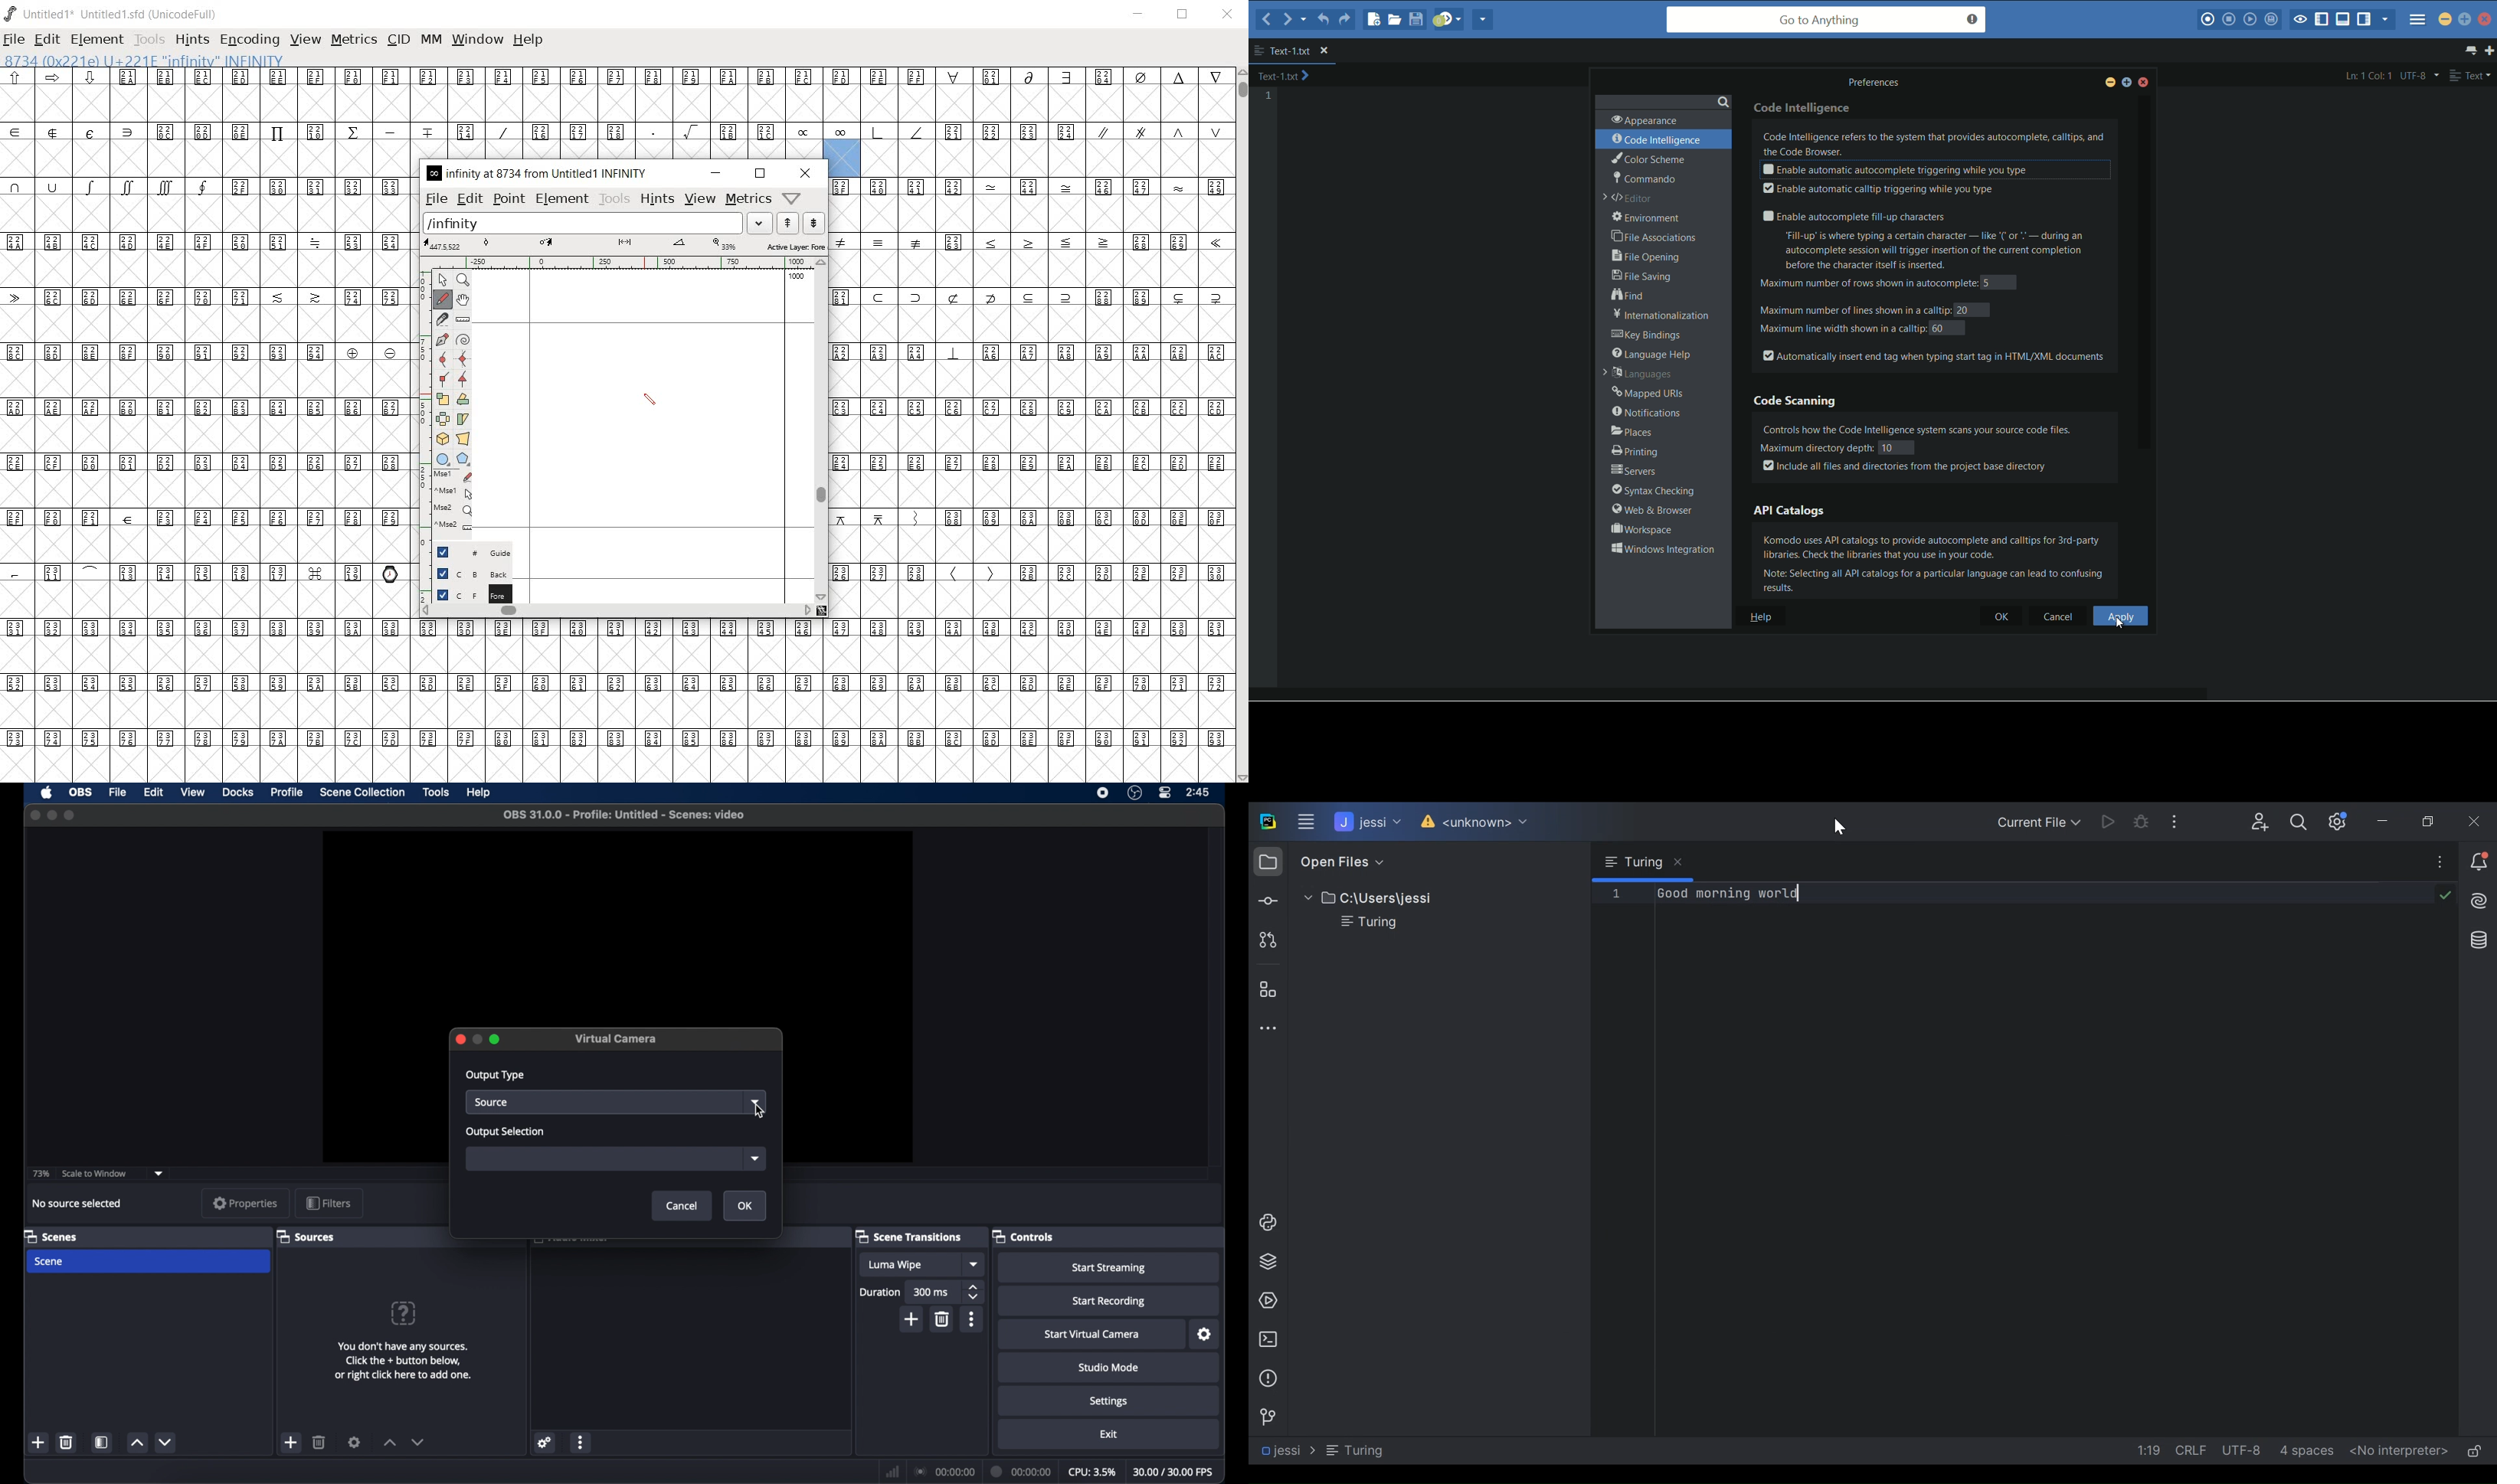  Describe the element at coordinates (1166, 793) in the screenshot. I see `control center` at that location.